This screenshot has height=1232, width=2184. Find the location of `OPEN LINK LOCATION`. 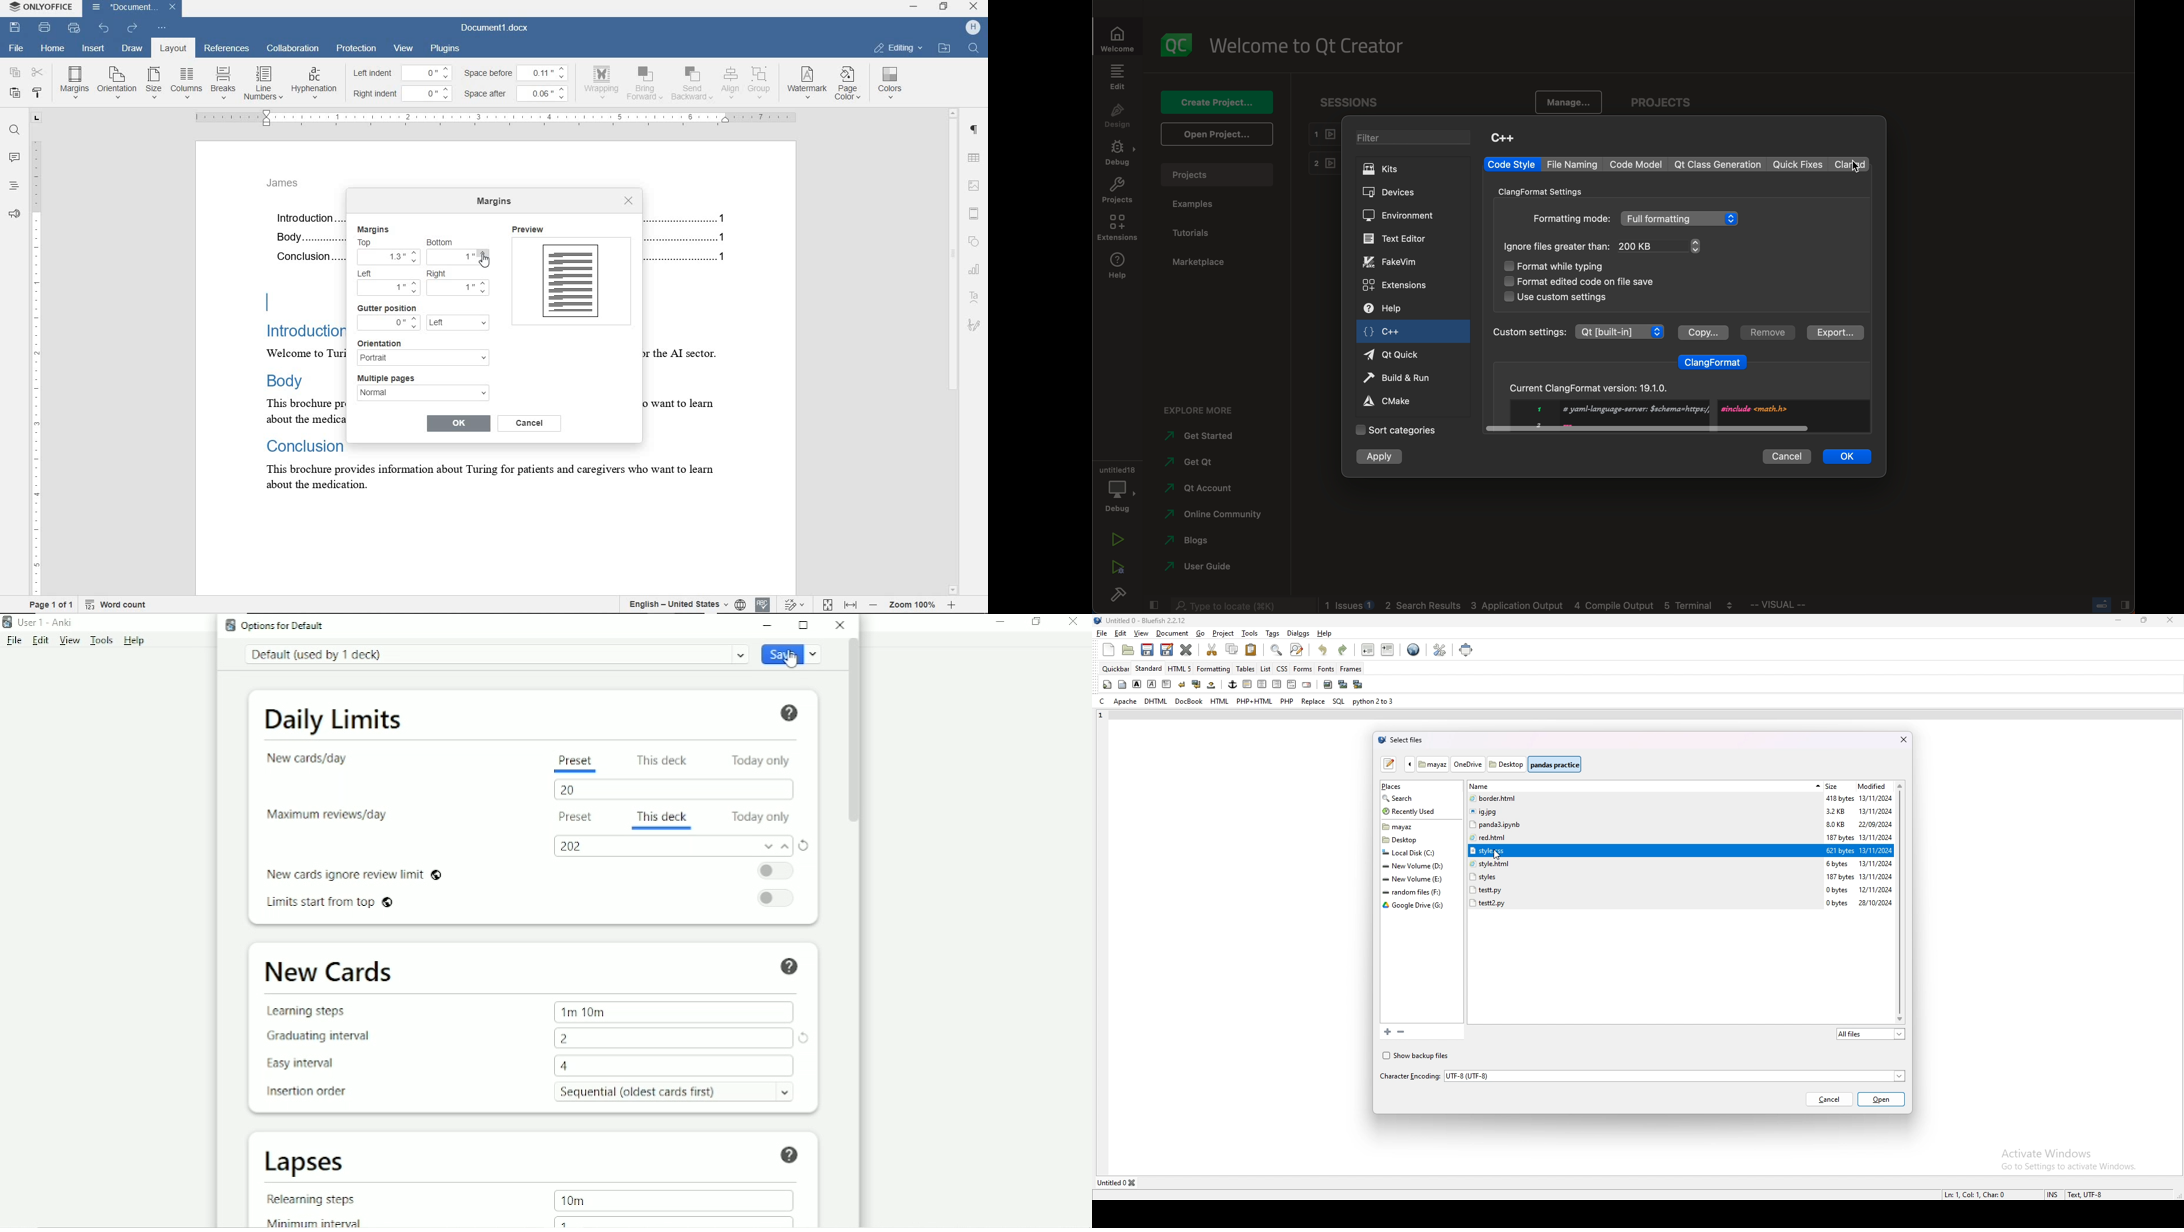

OPEN LINK LOCATION is located at coordinates (946, 48).